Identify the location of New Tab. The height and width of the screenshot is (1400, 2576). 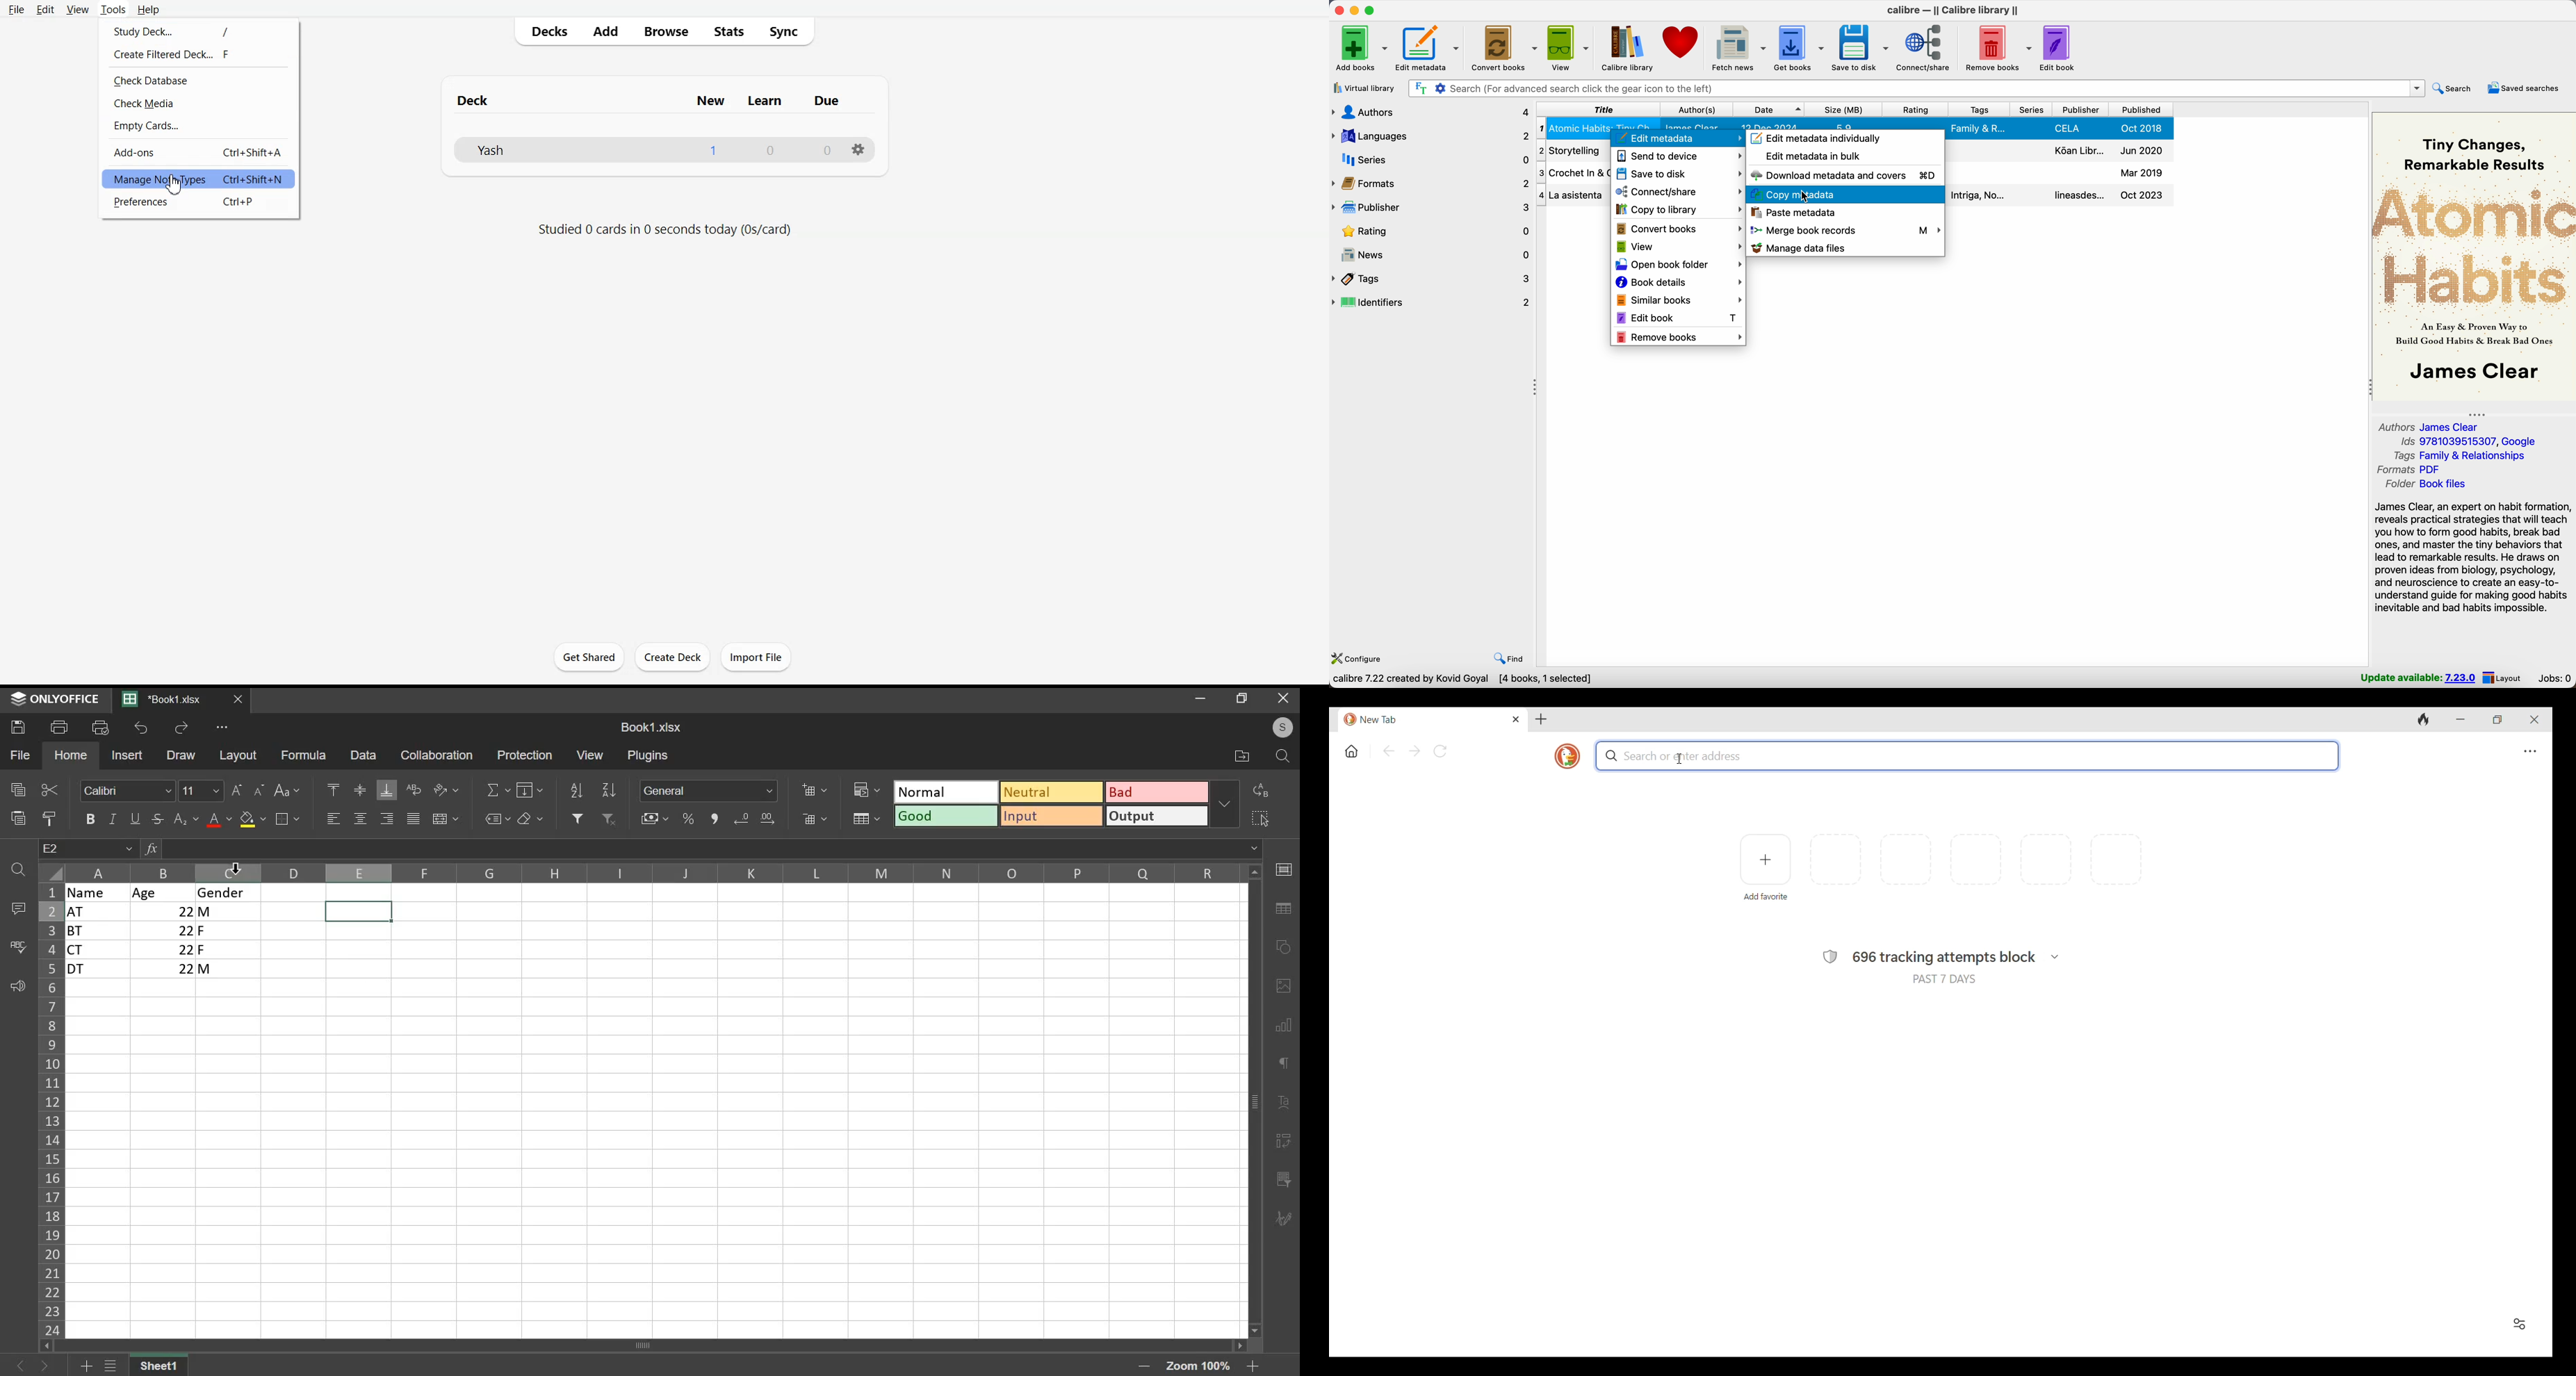
(1423, 720).